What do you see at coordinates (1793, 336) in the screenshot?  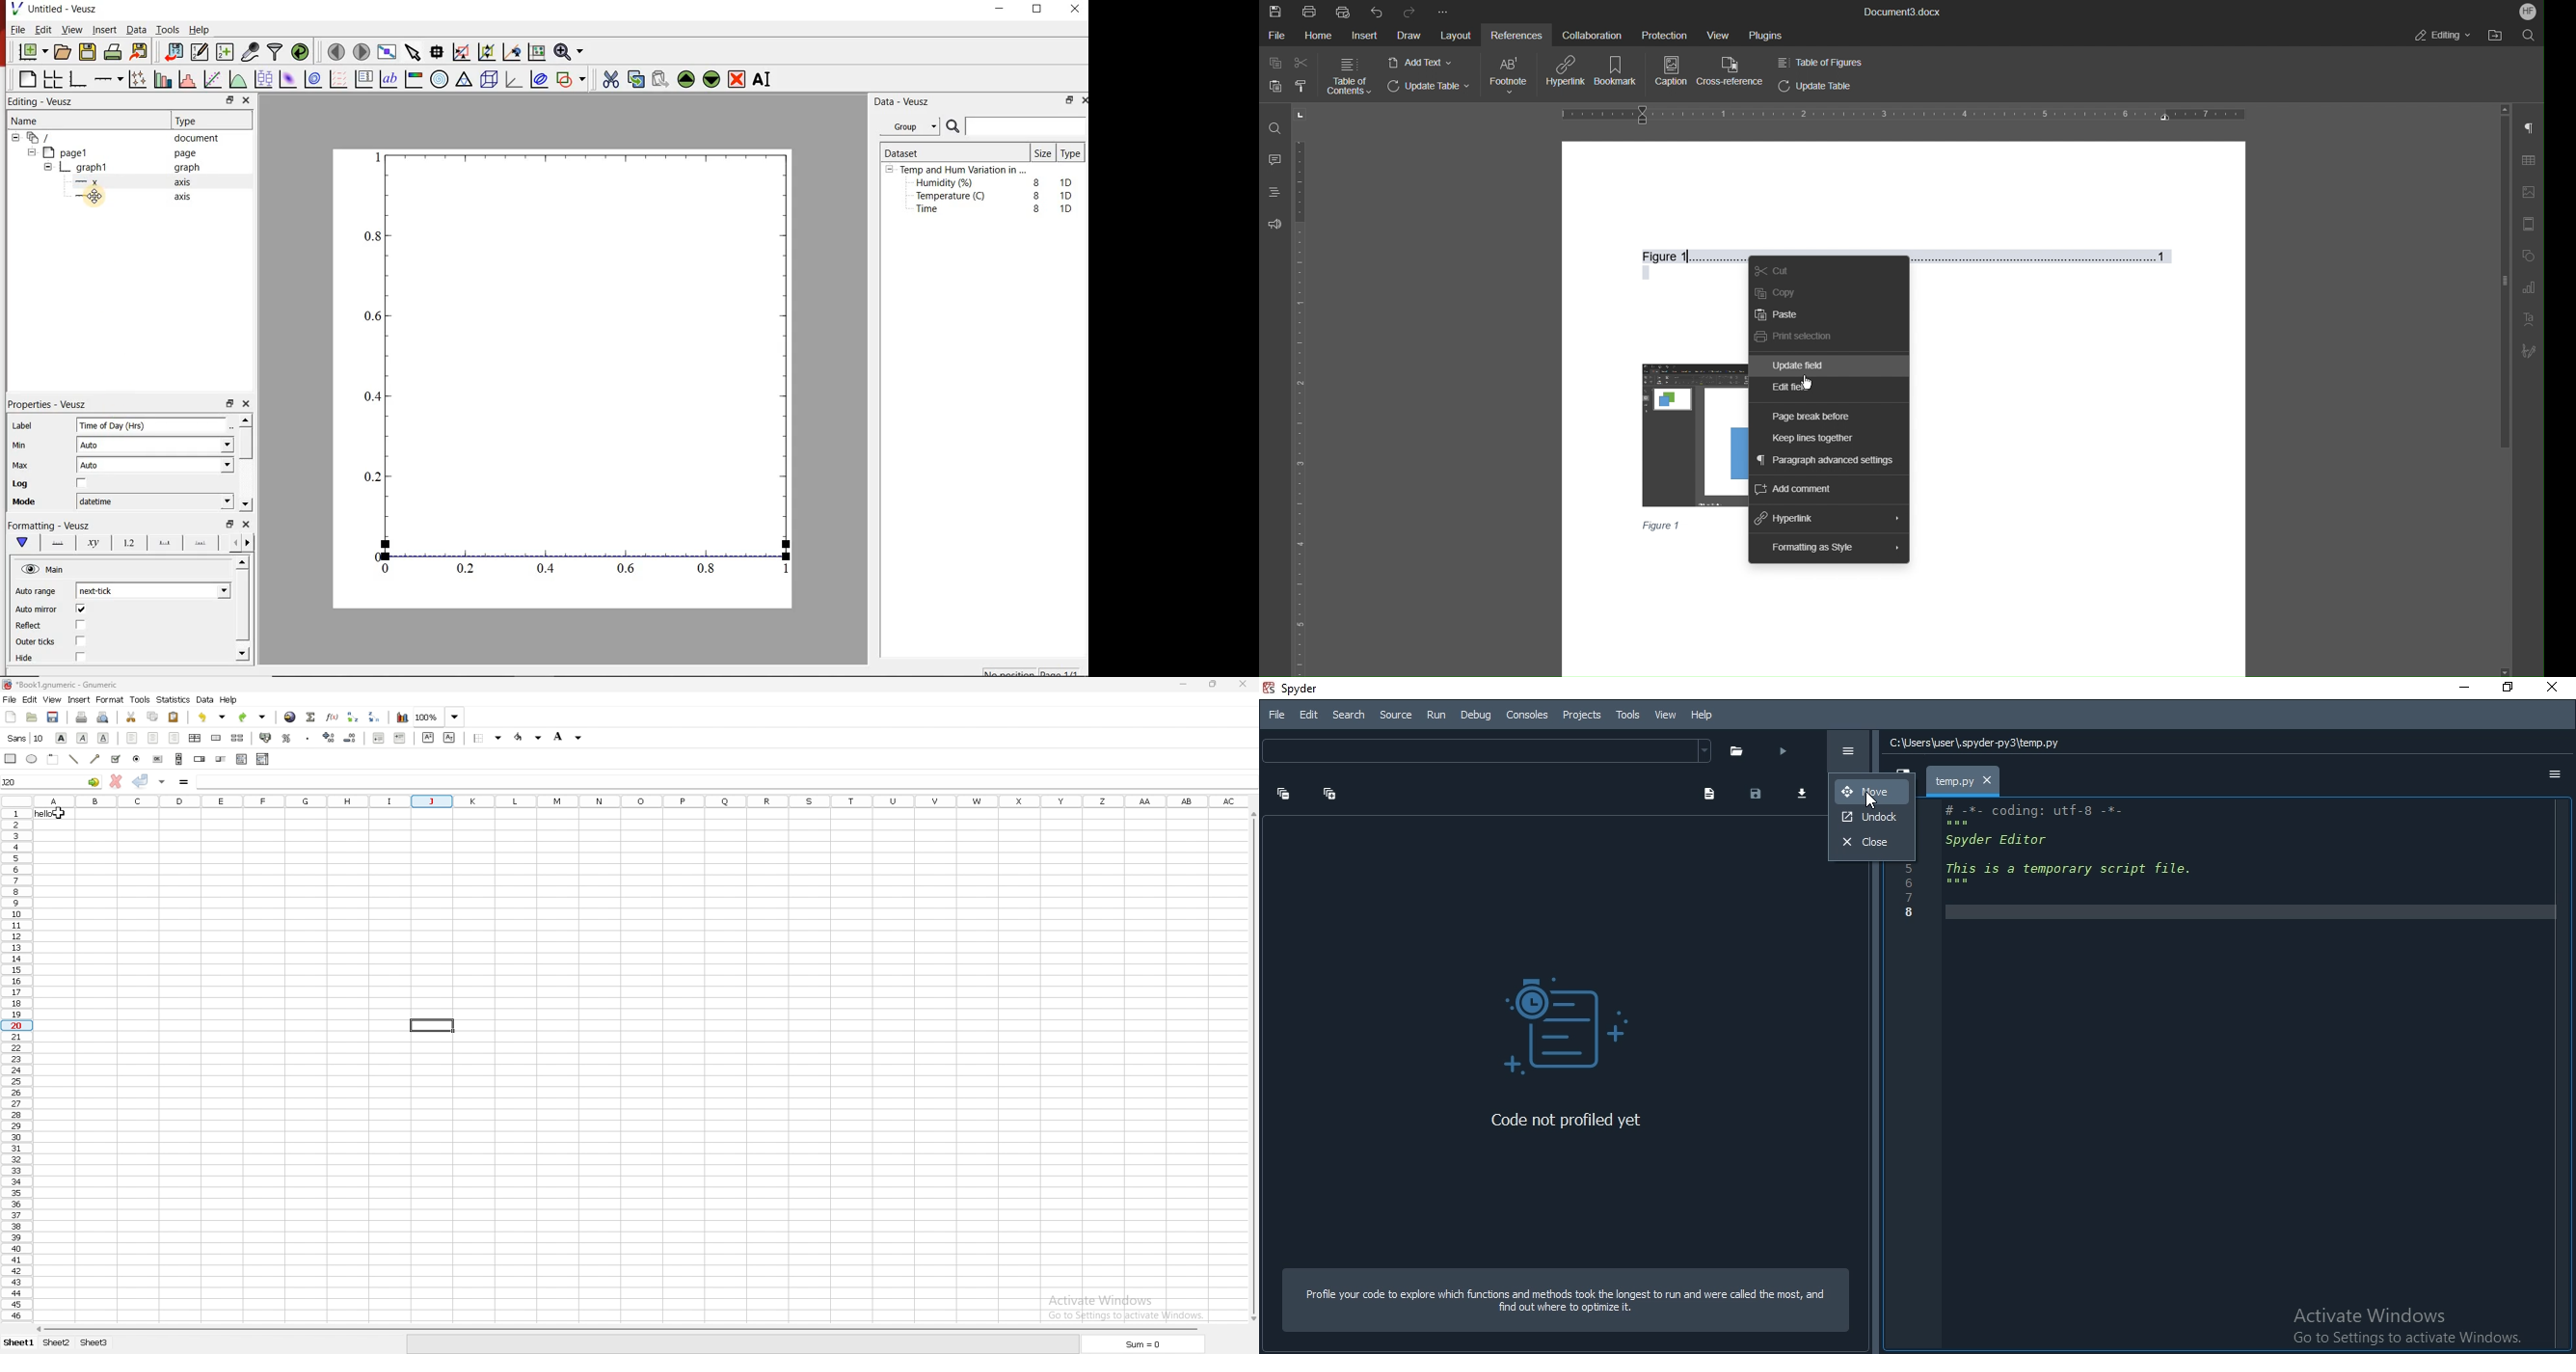 I see `Print selection` at bounding box center [1793, 336].